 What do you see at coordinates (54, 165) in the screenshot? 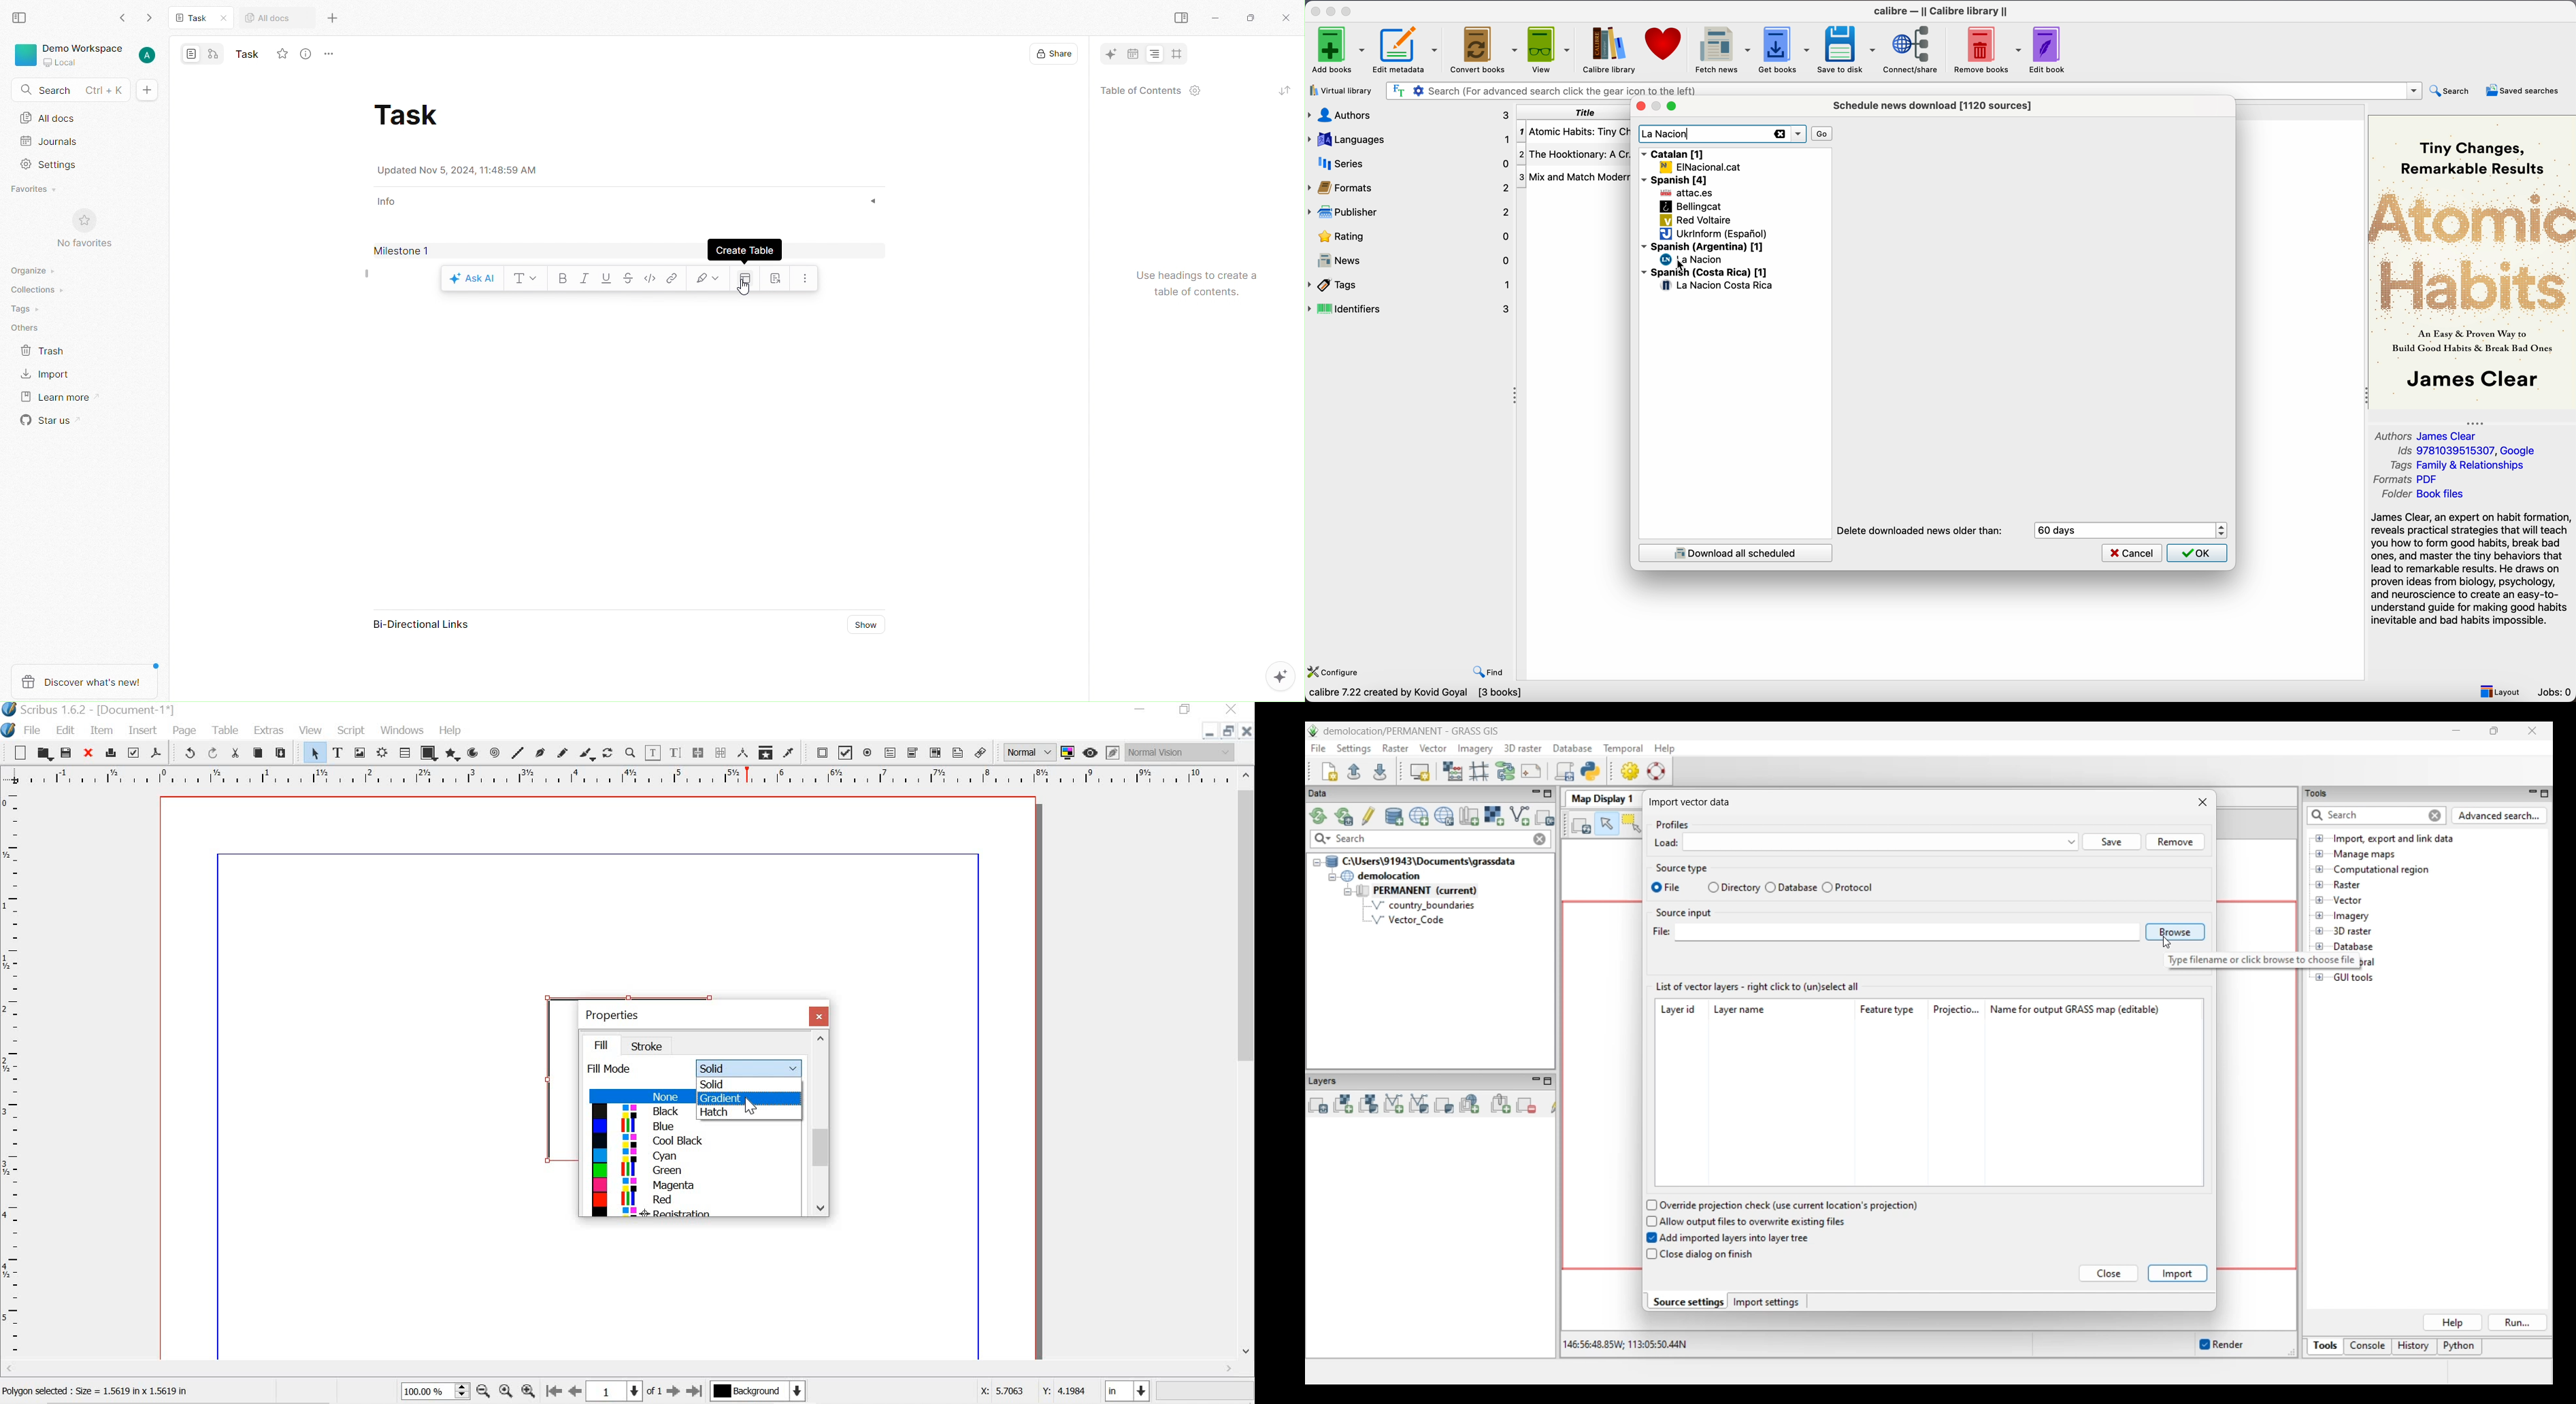
I see `Settings` at bounding box center [54, 165].